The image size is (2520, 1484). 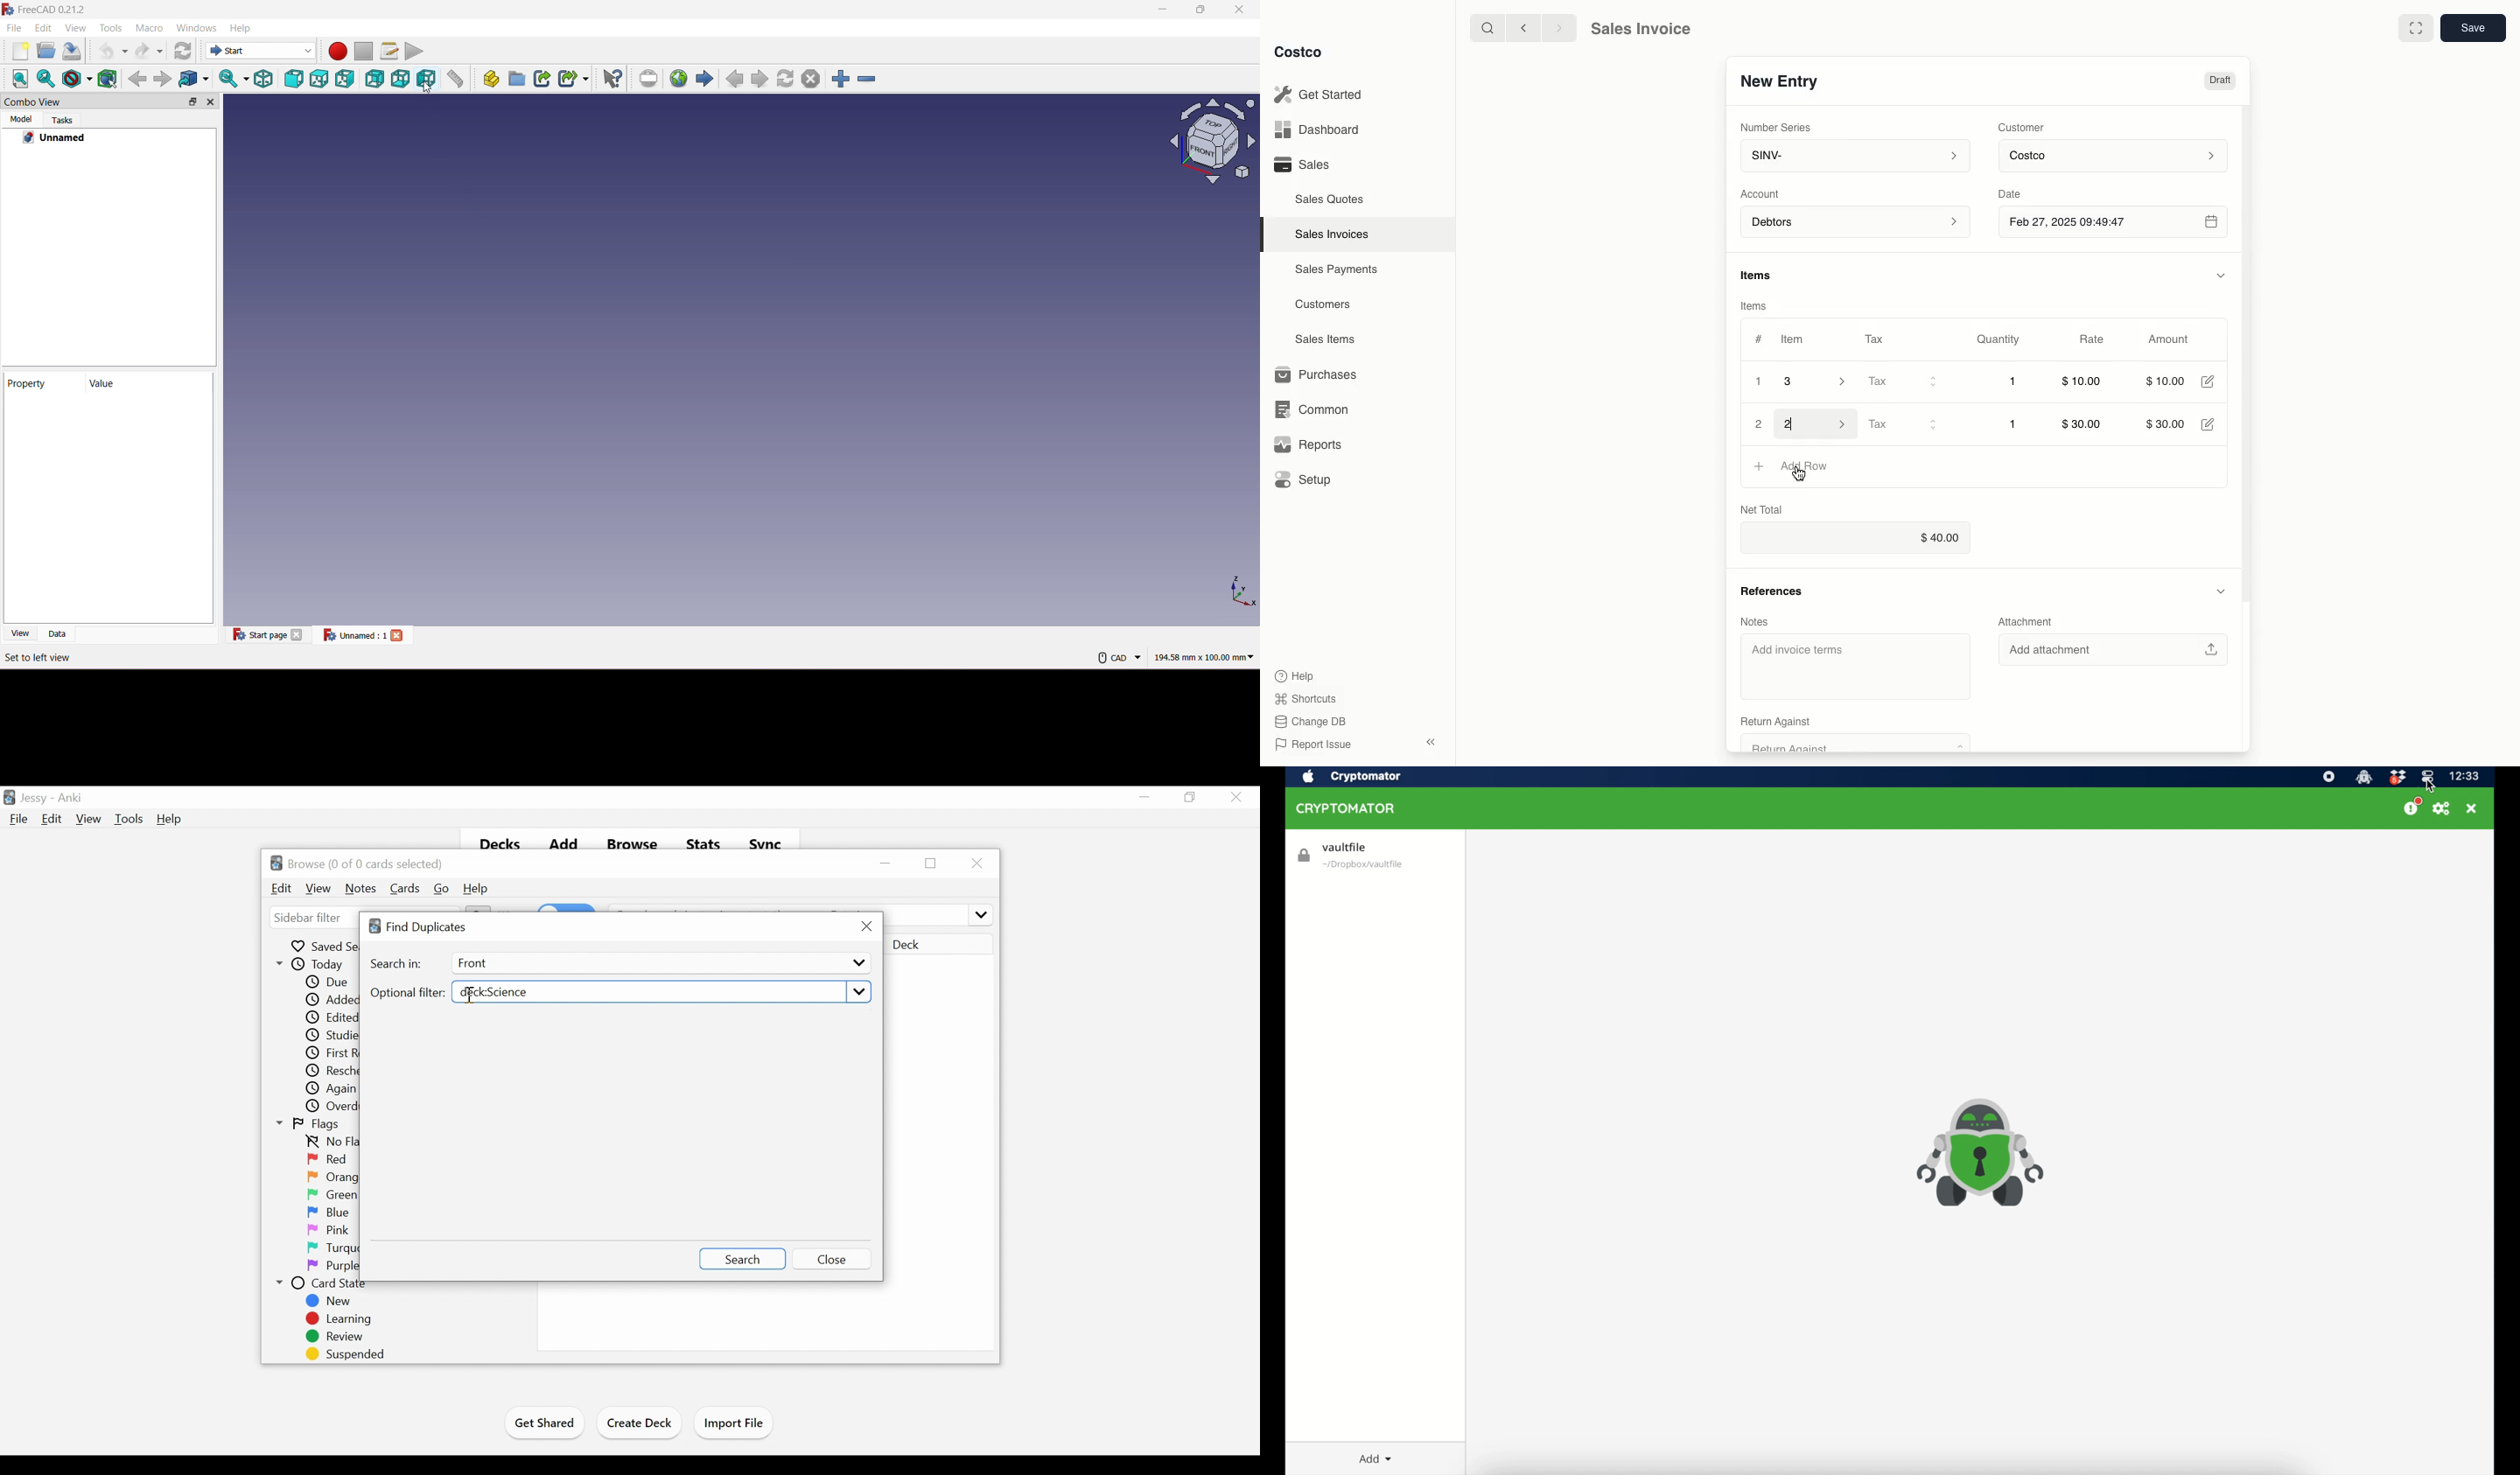 What do you see at coordinates (1820, 381) in the screenshot?
I see `3` at bounding box center [1820, 381].